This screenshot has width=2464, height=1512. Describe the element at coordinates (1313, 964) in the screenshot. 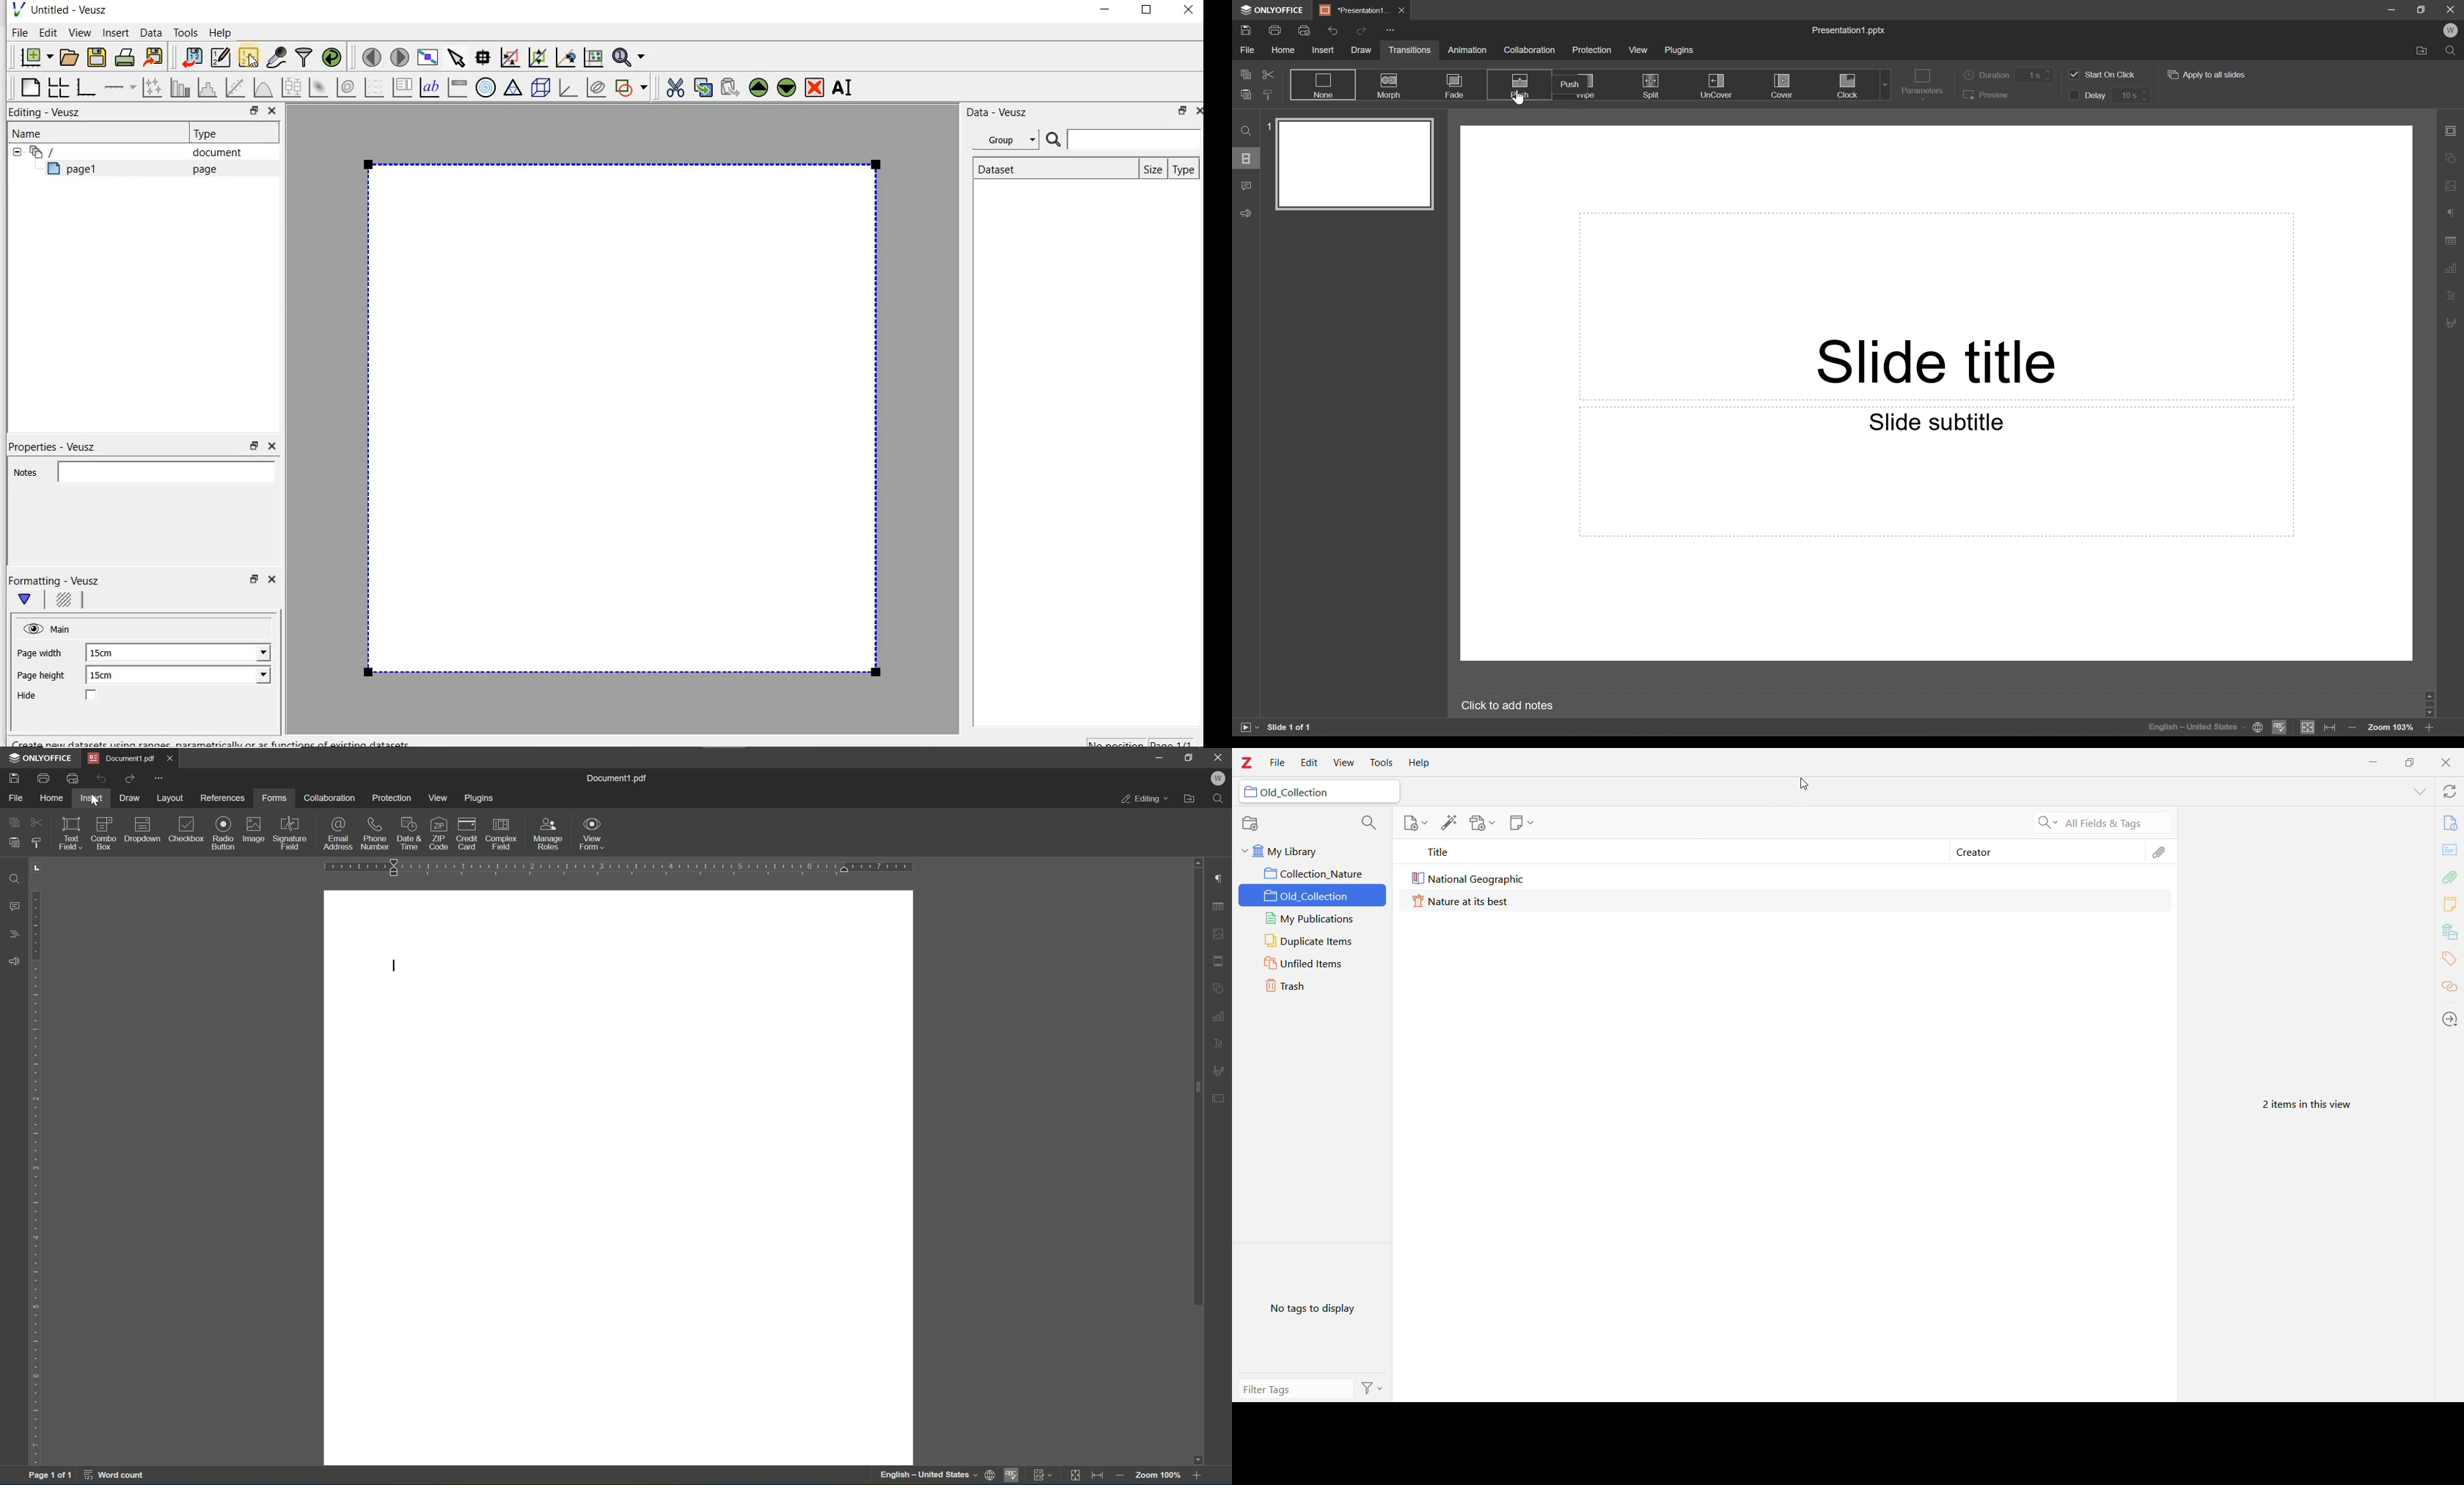

I see `Unfiled Items` at that location.